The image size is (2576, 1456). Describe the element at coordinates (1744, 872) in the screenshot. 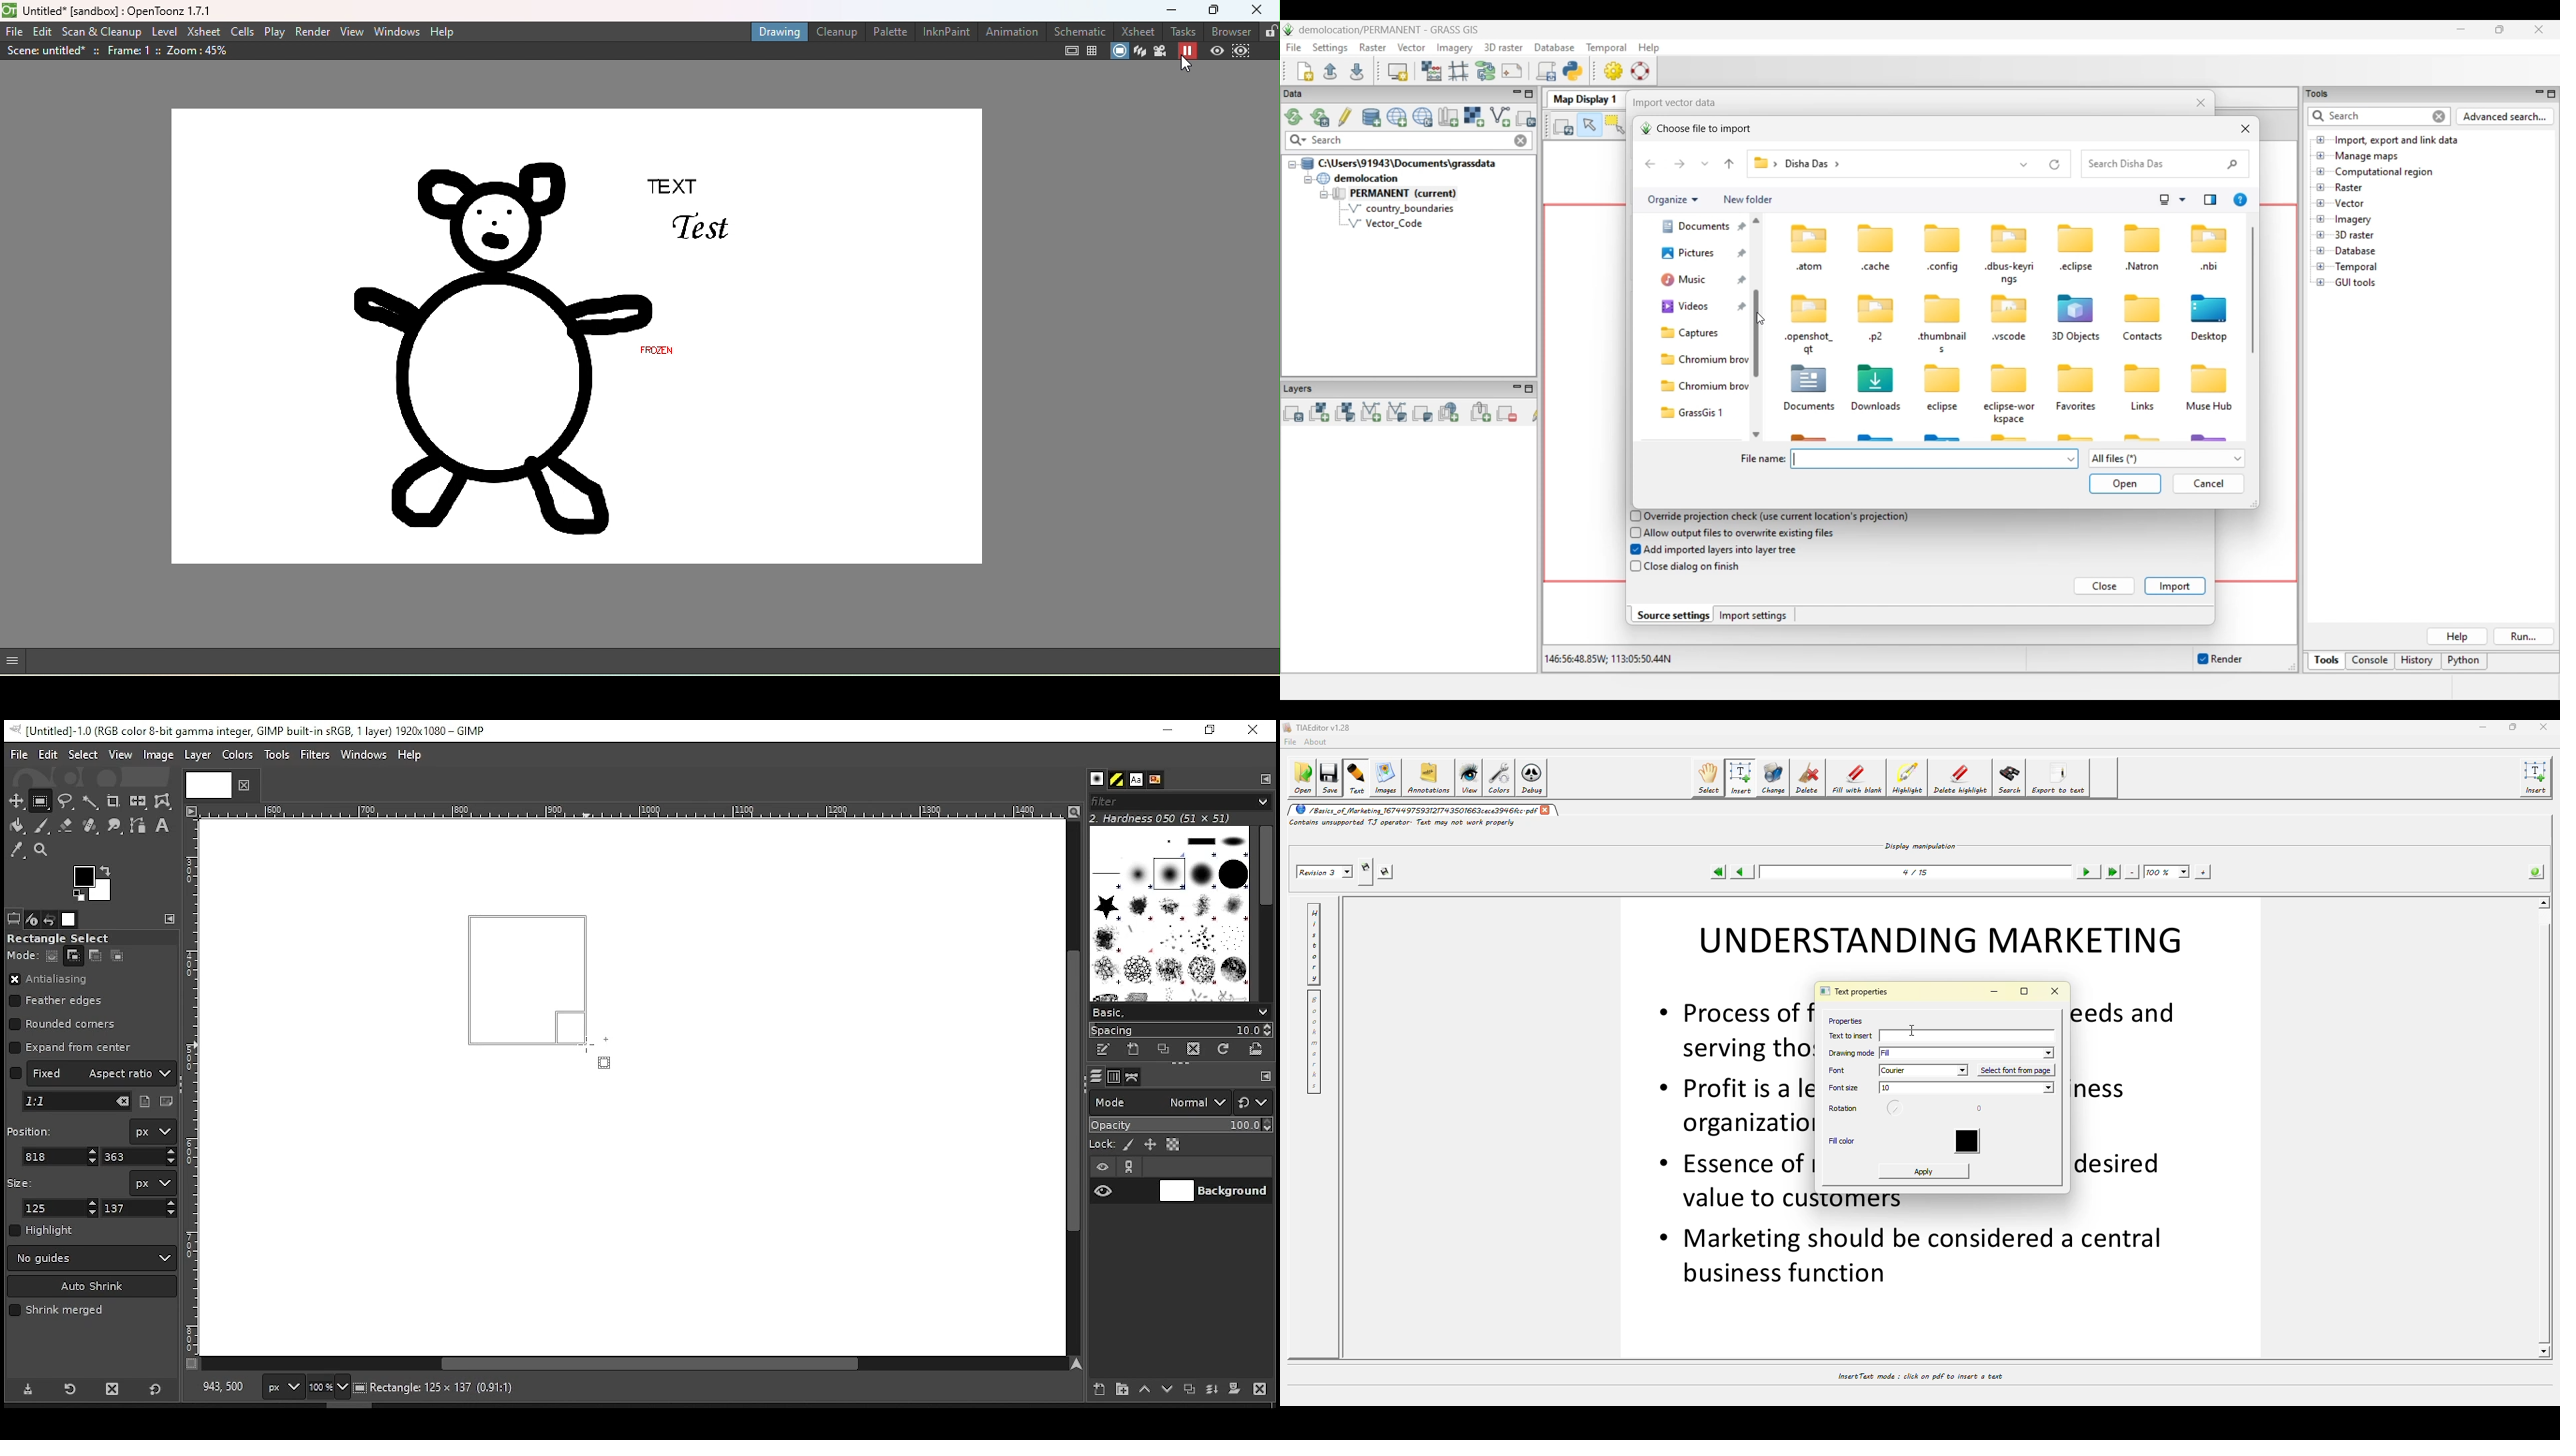

I see `previous page` at that location.